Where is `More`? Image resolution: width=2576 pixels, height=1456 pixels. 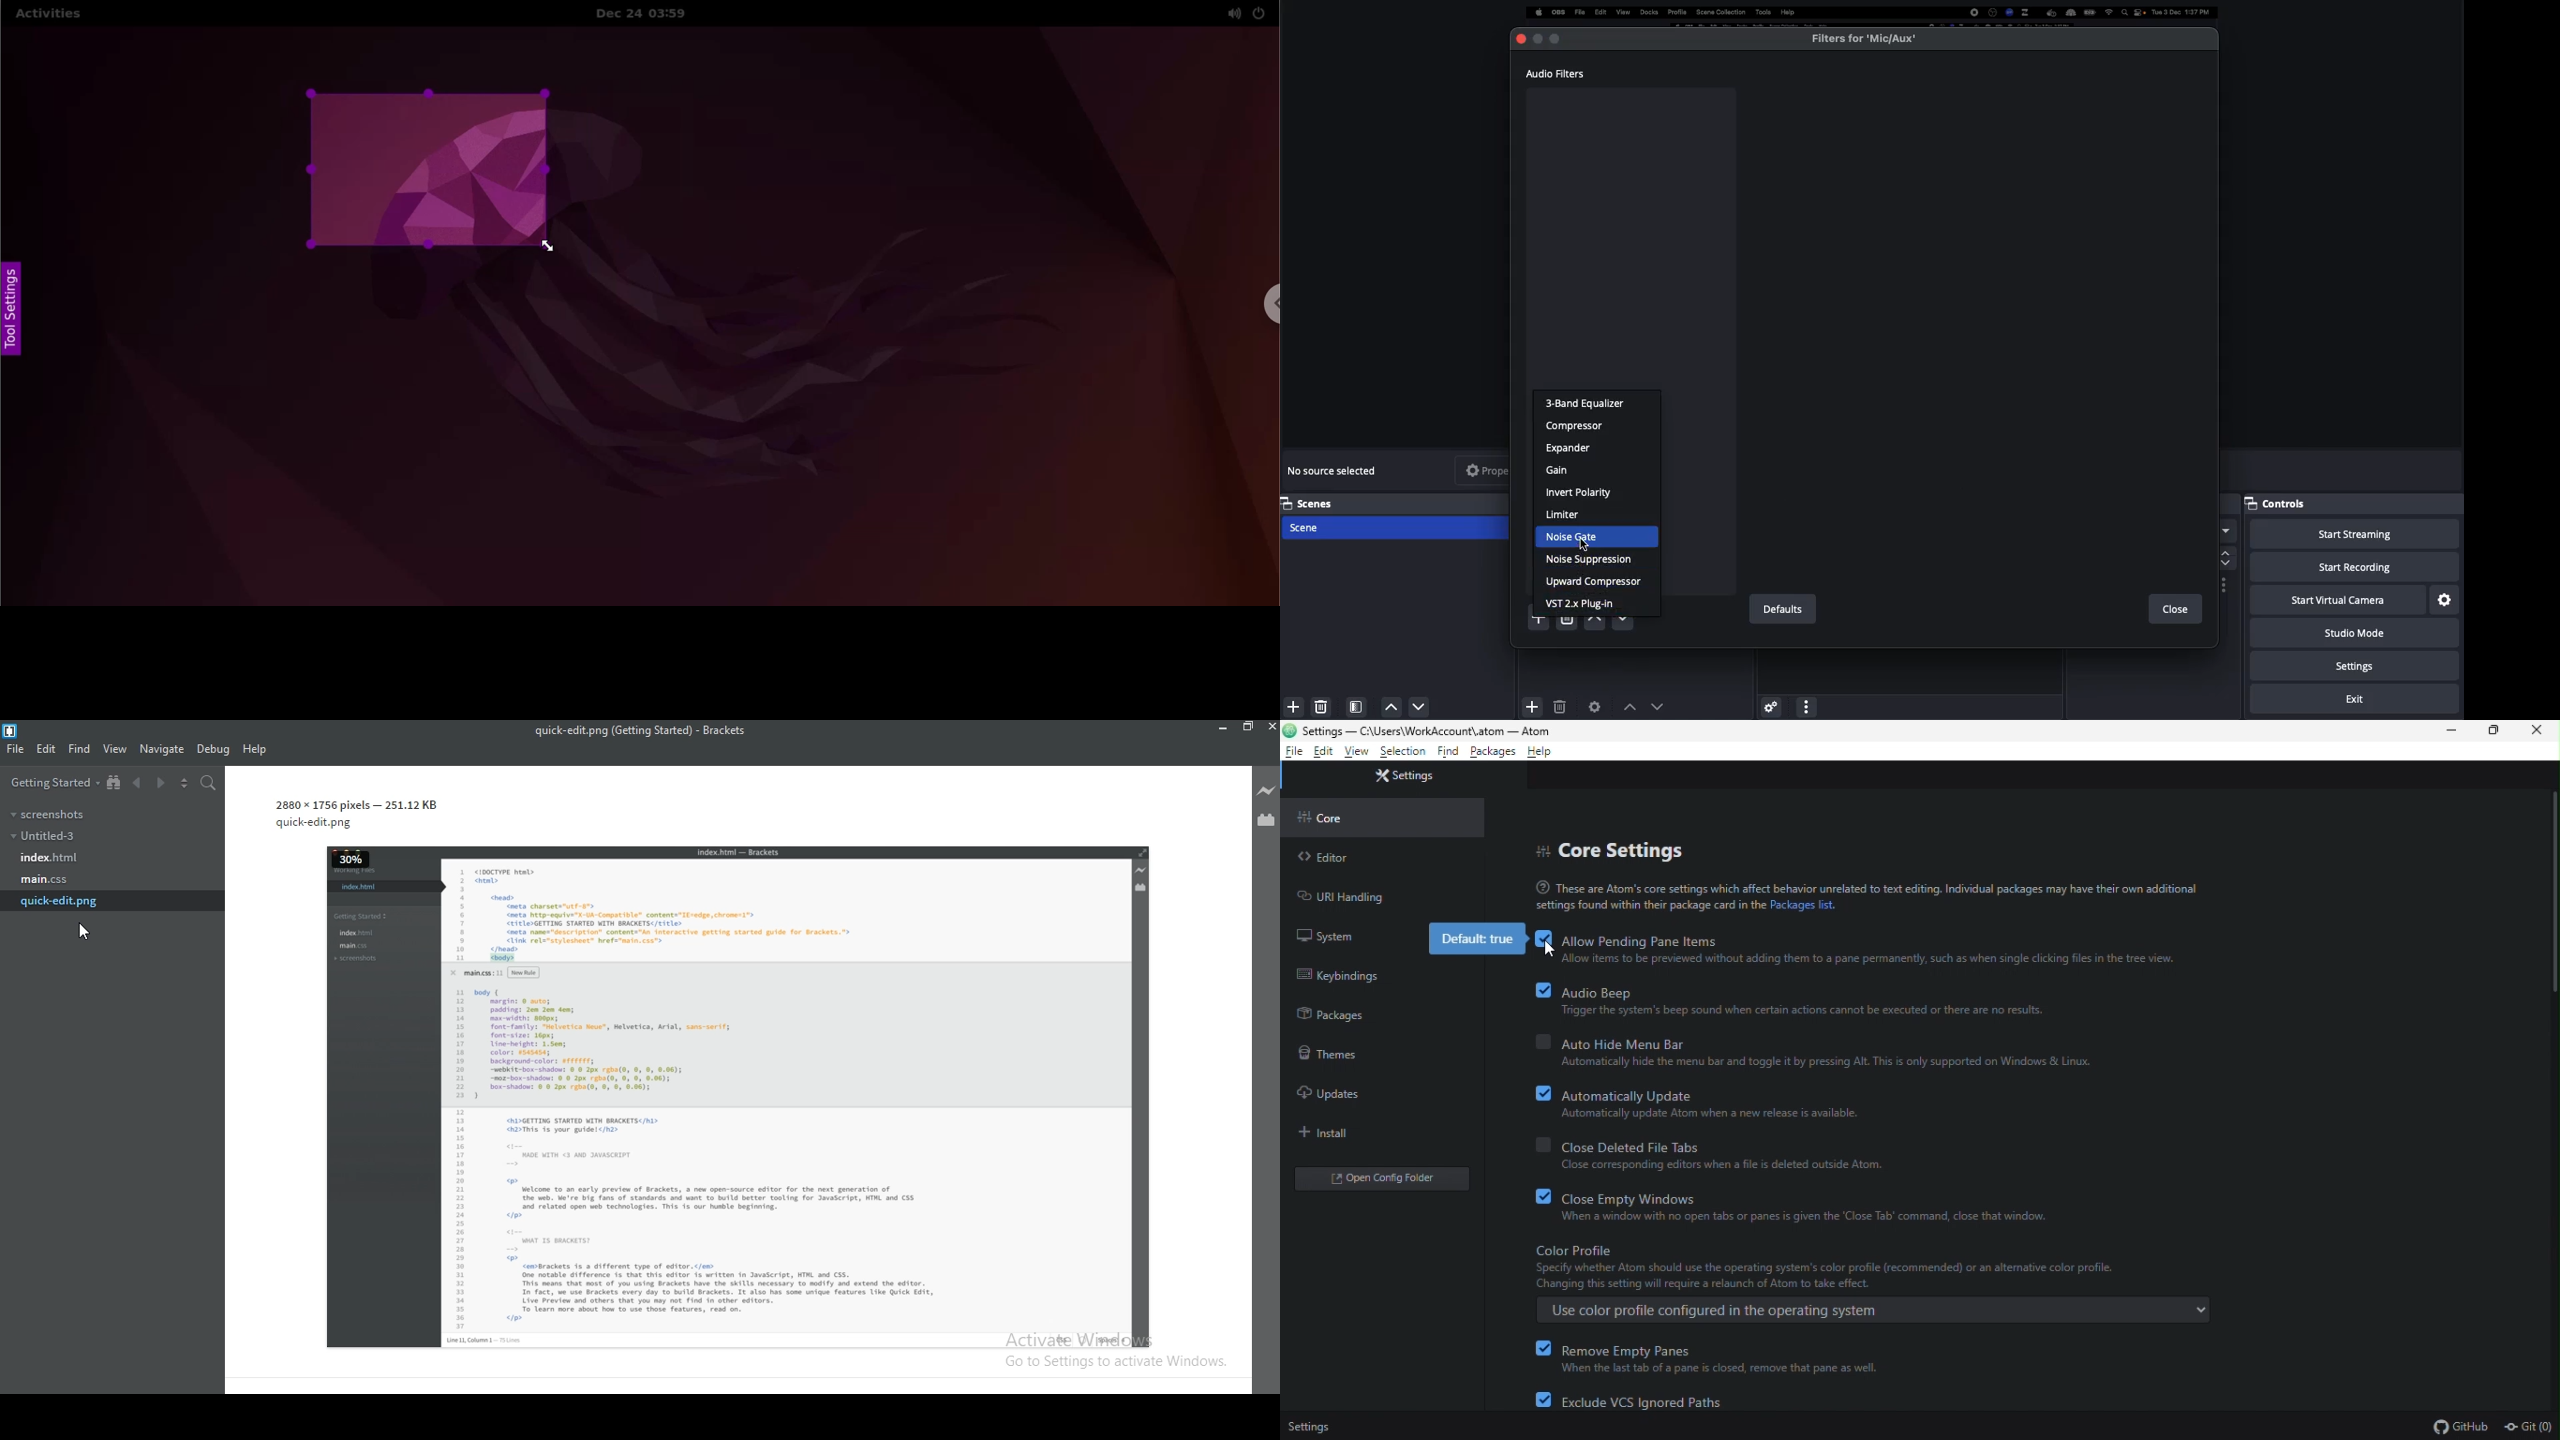
More is located at coordinates (1806, 705).